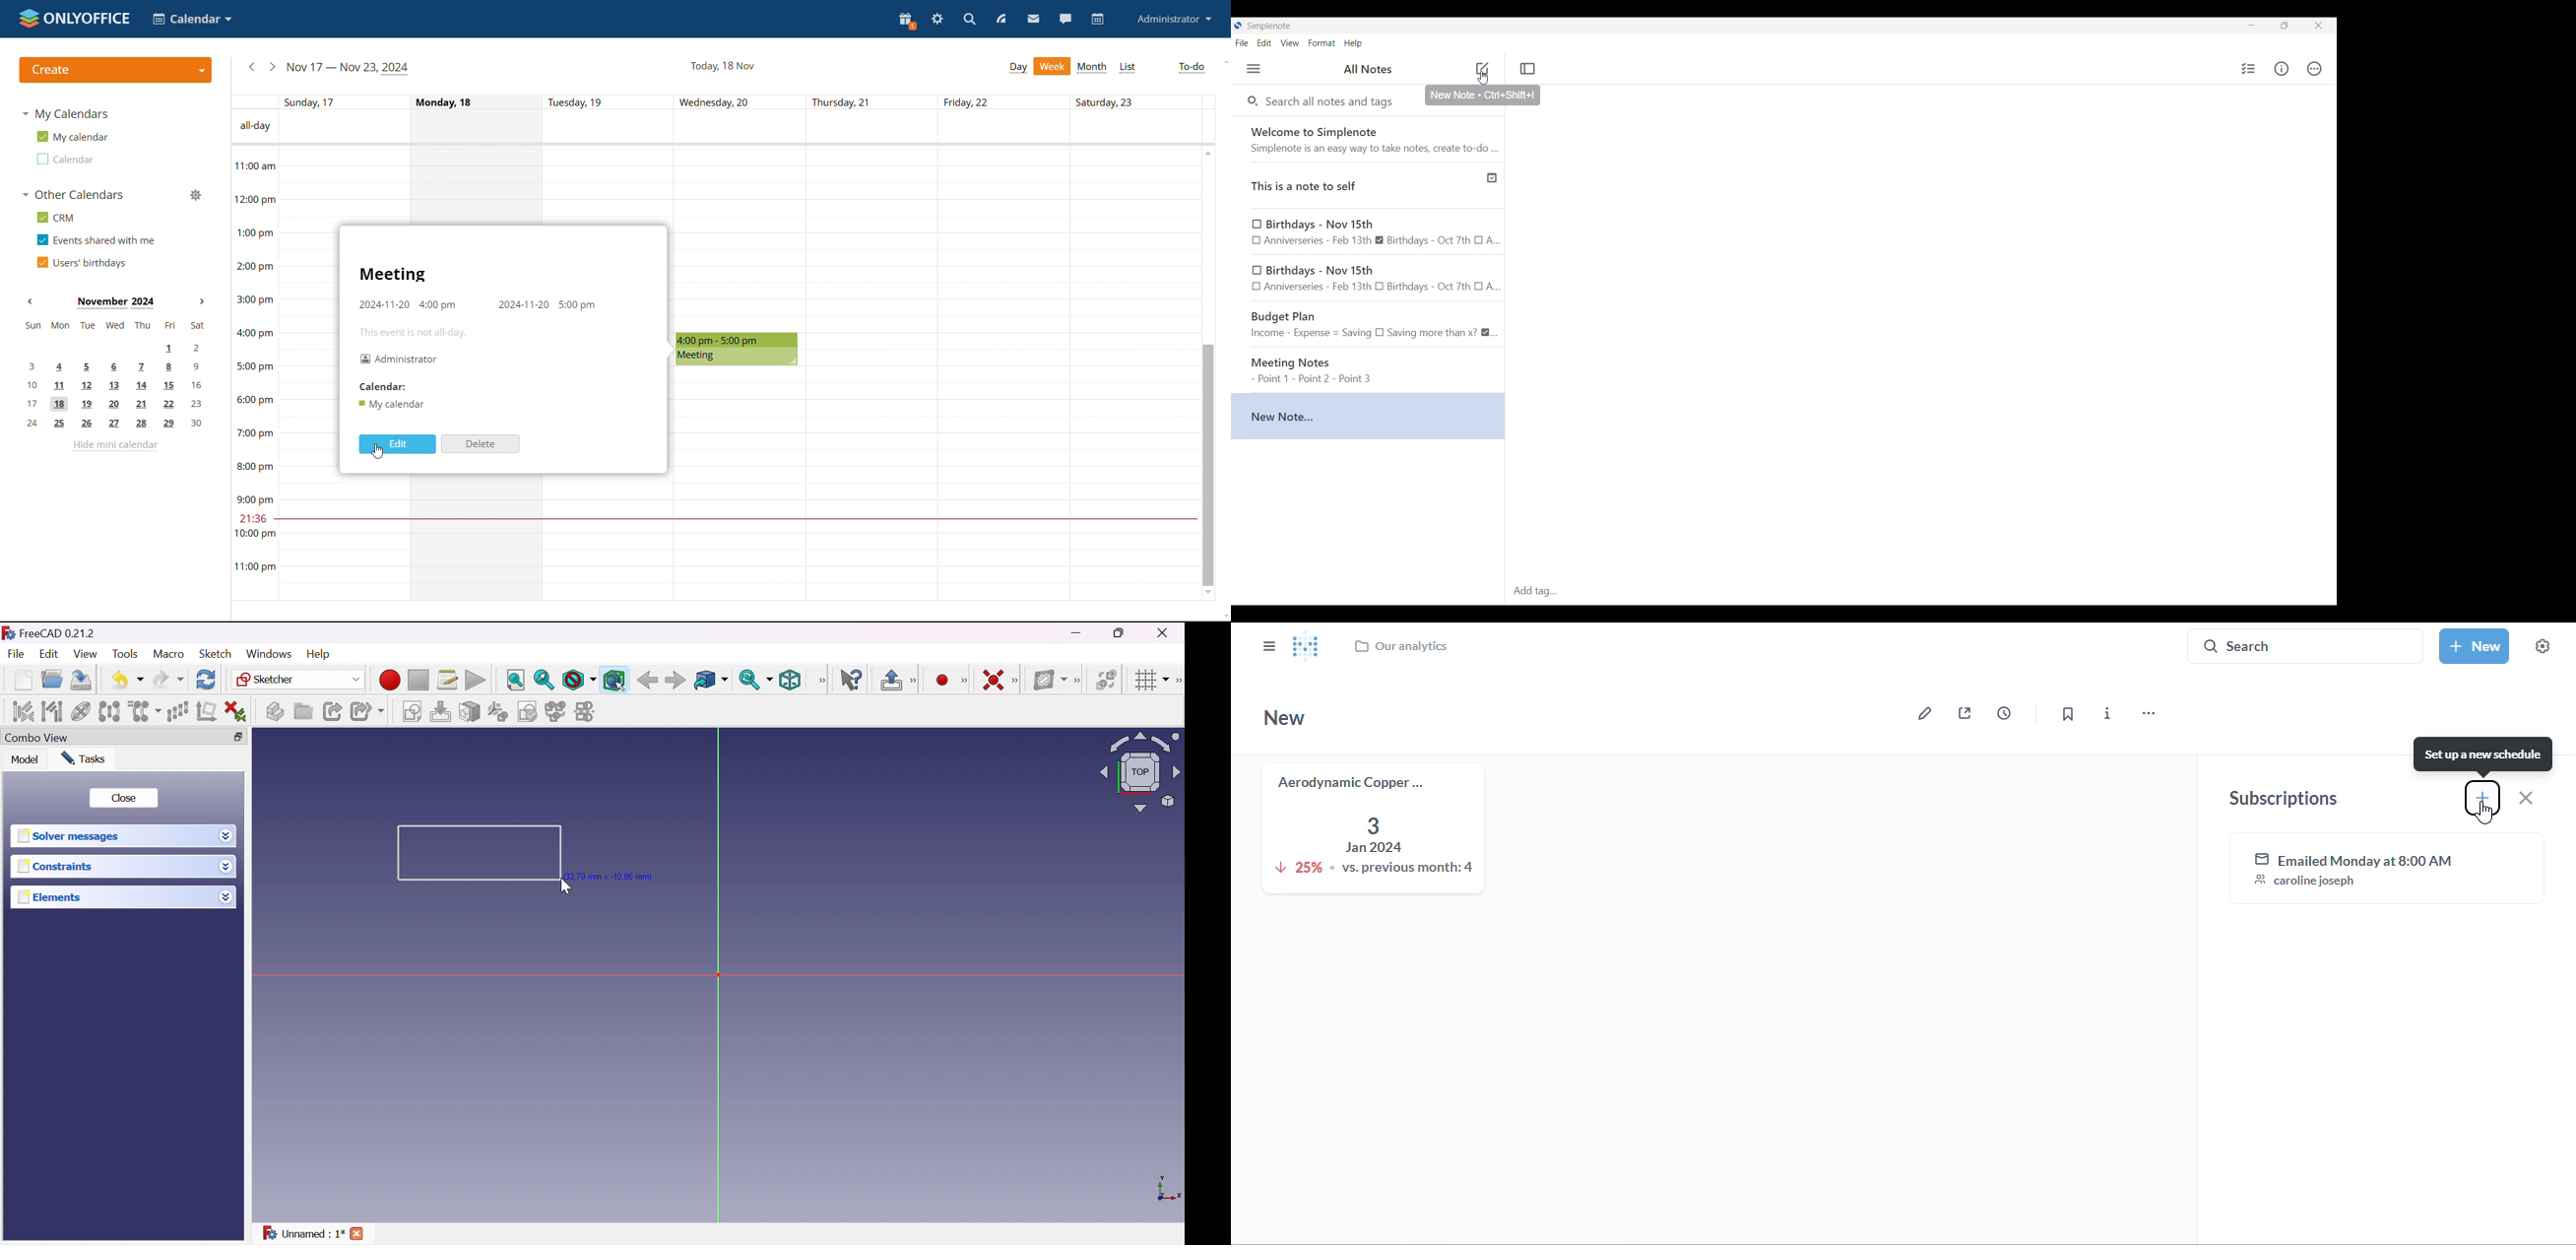  Describe the element at coordinates (1210, 594) in the screenshot. I see `scroll down` at that location.